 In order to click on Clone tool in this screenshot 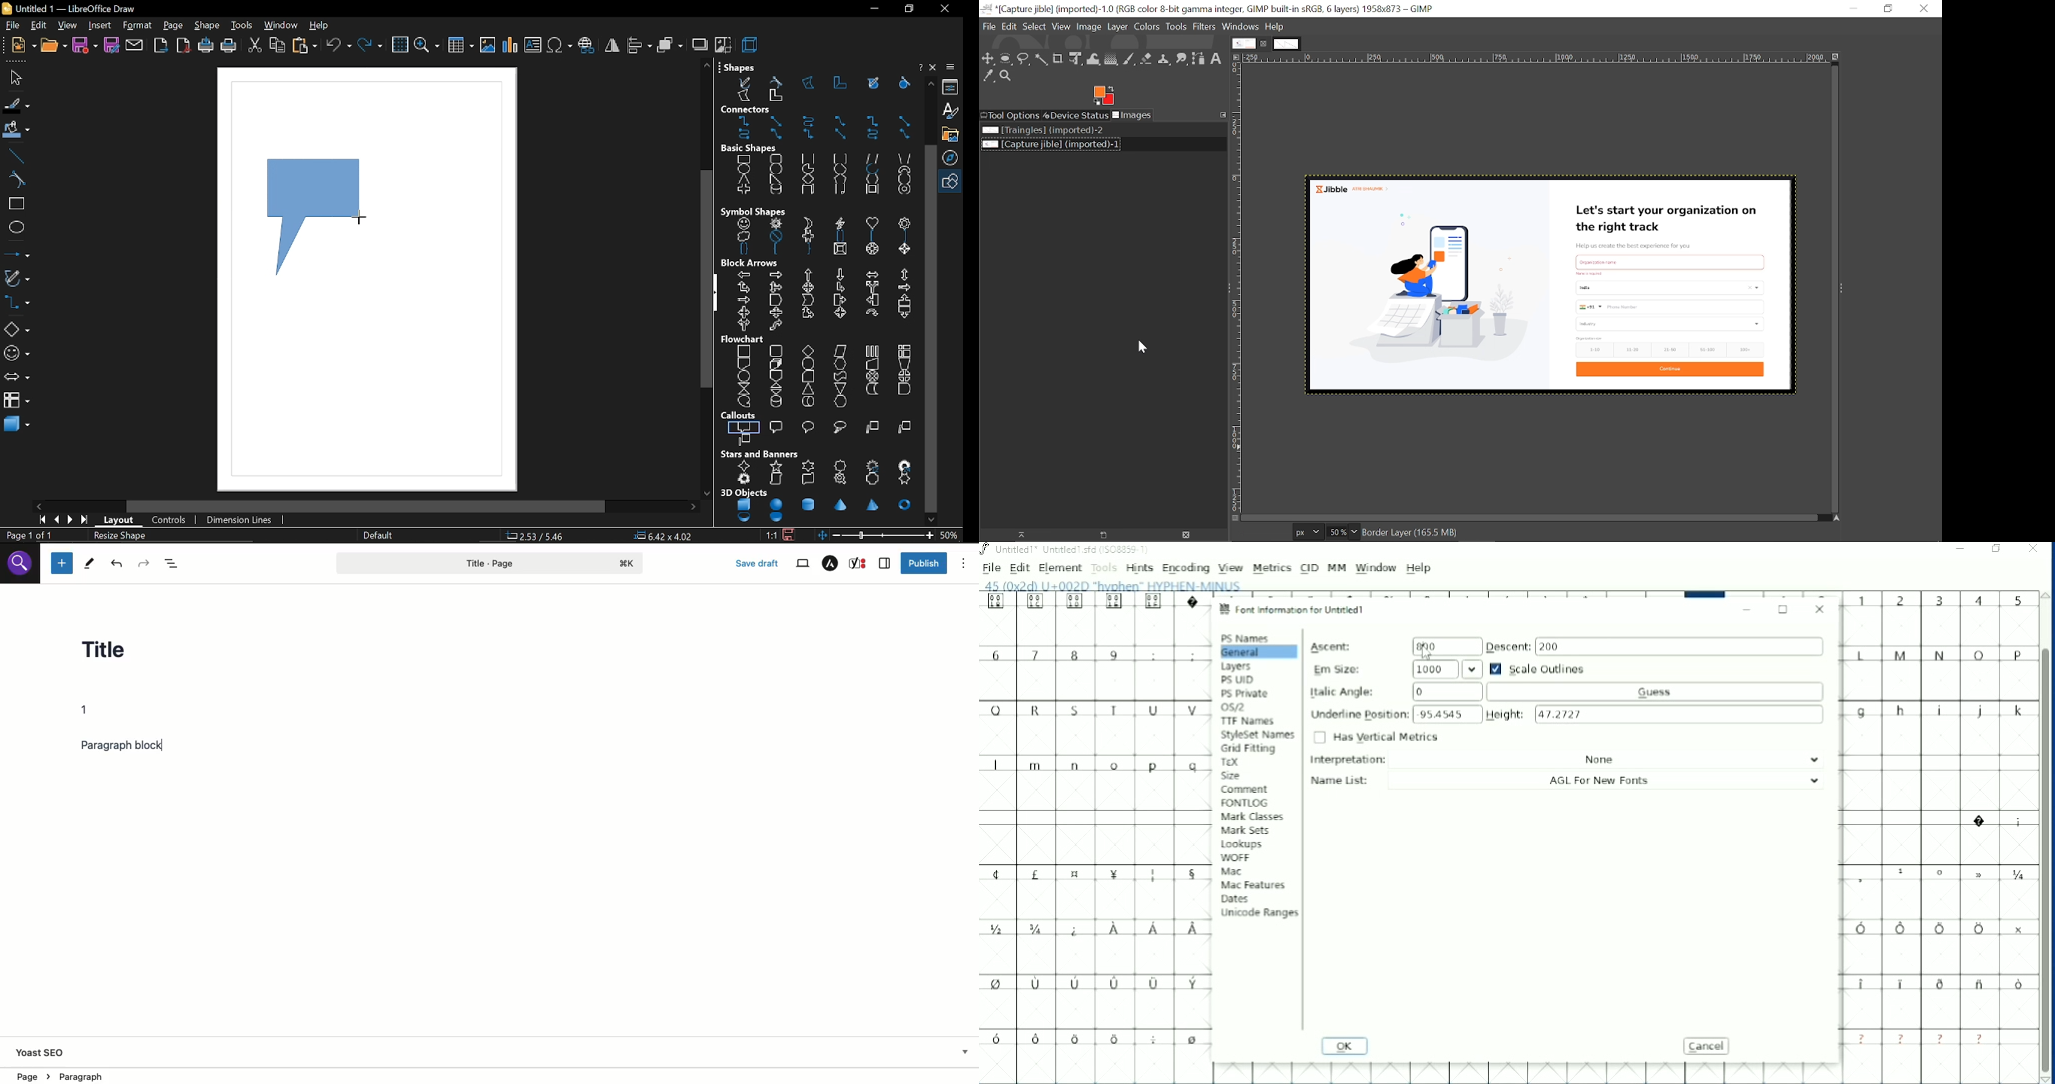, I will do `click(1166, 59)`.